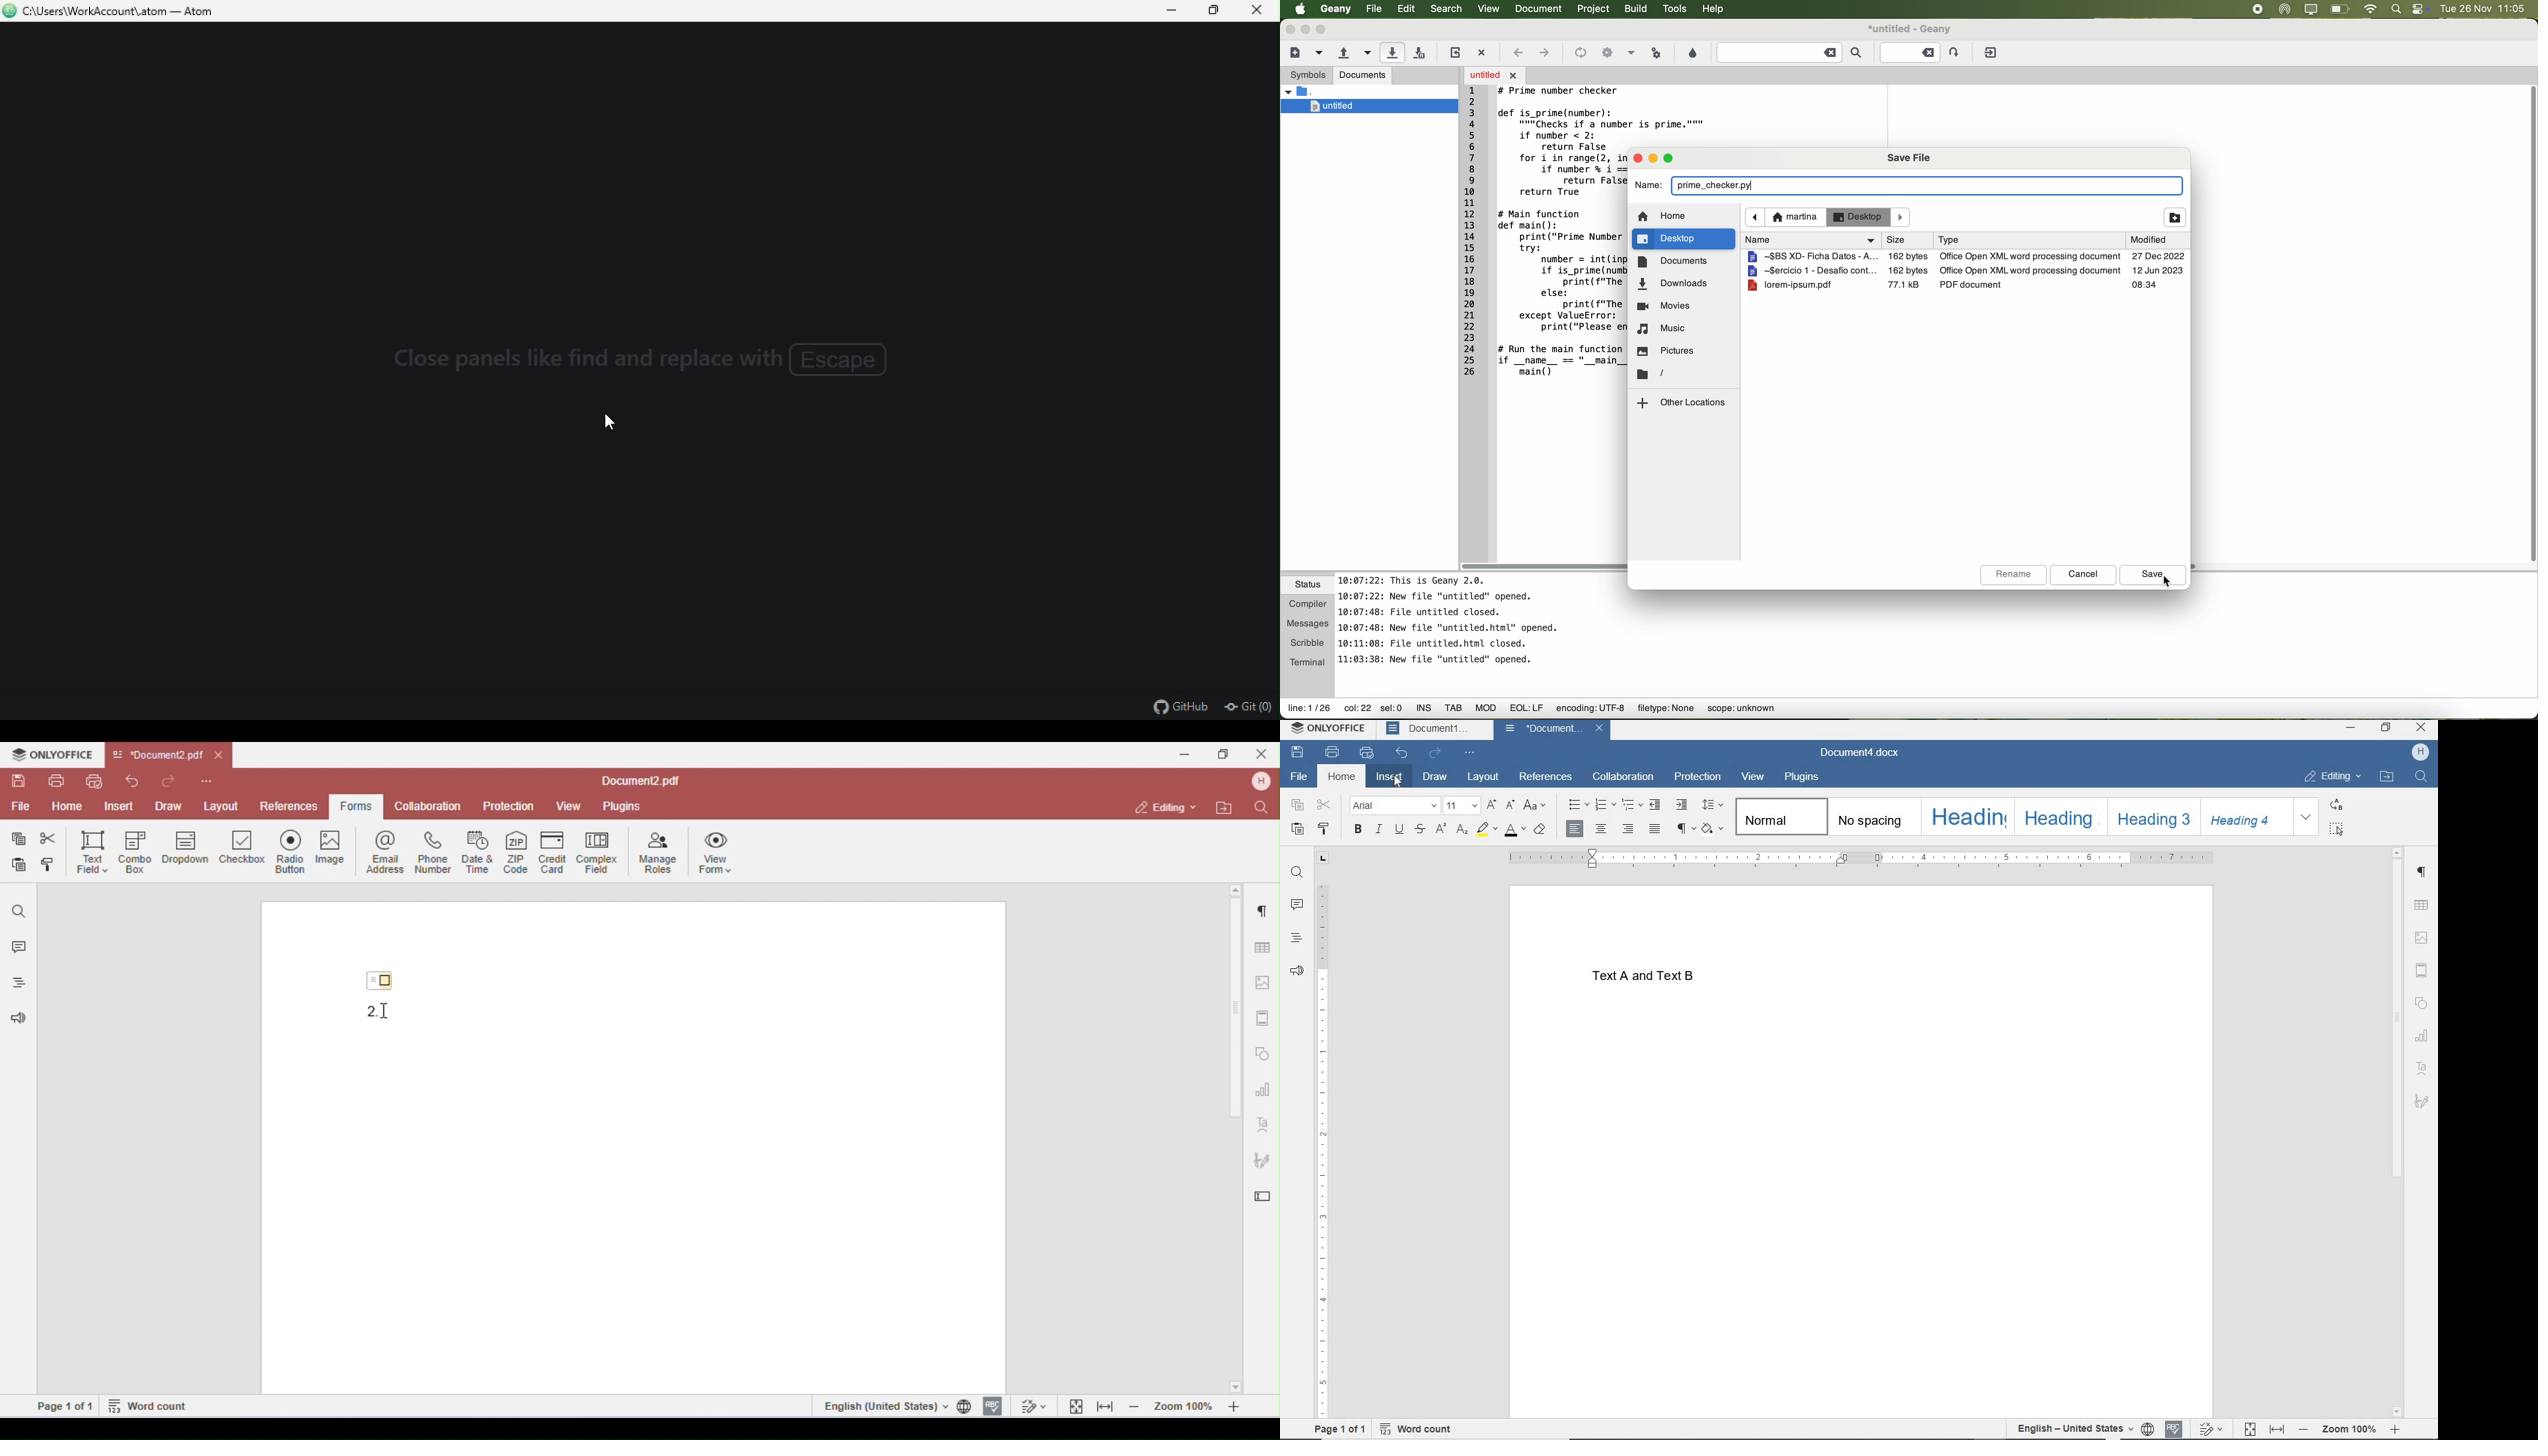 The image size is (2548, 1456). Describe the element at coordinates (1455, 52) in the screenshot. I see `reload the current file from disk` at that location.